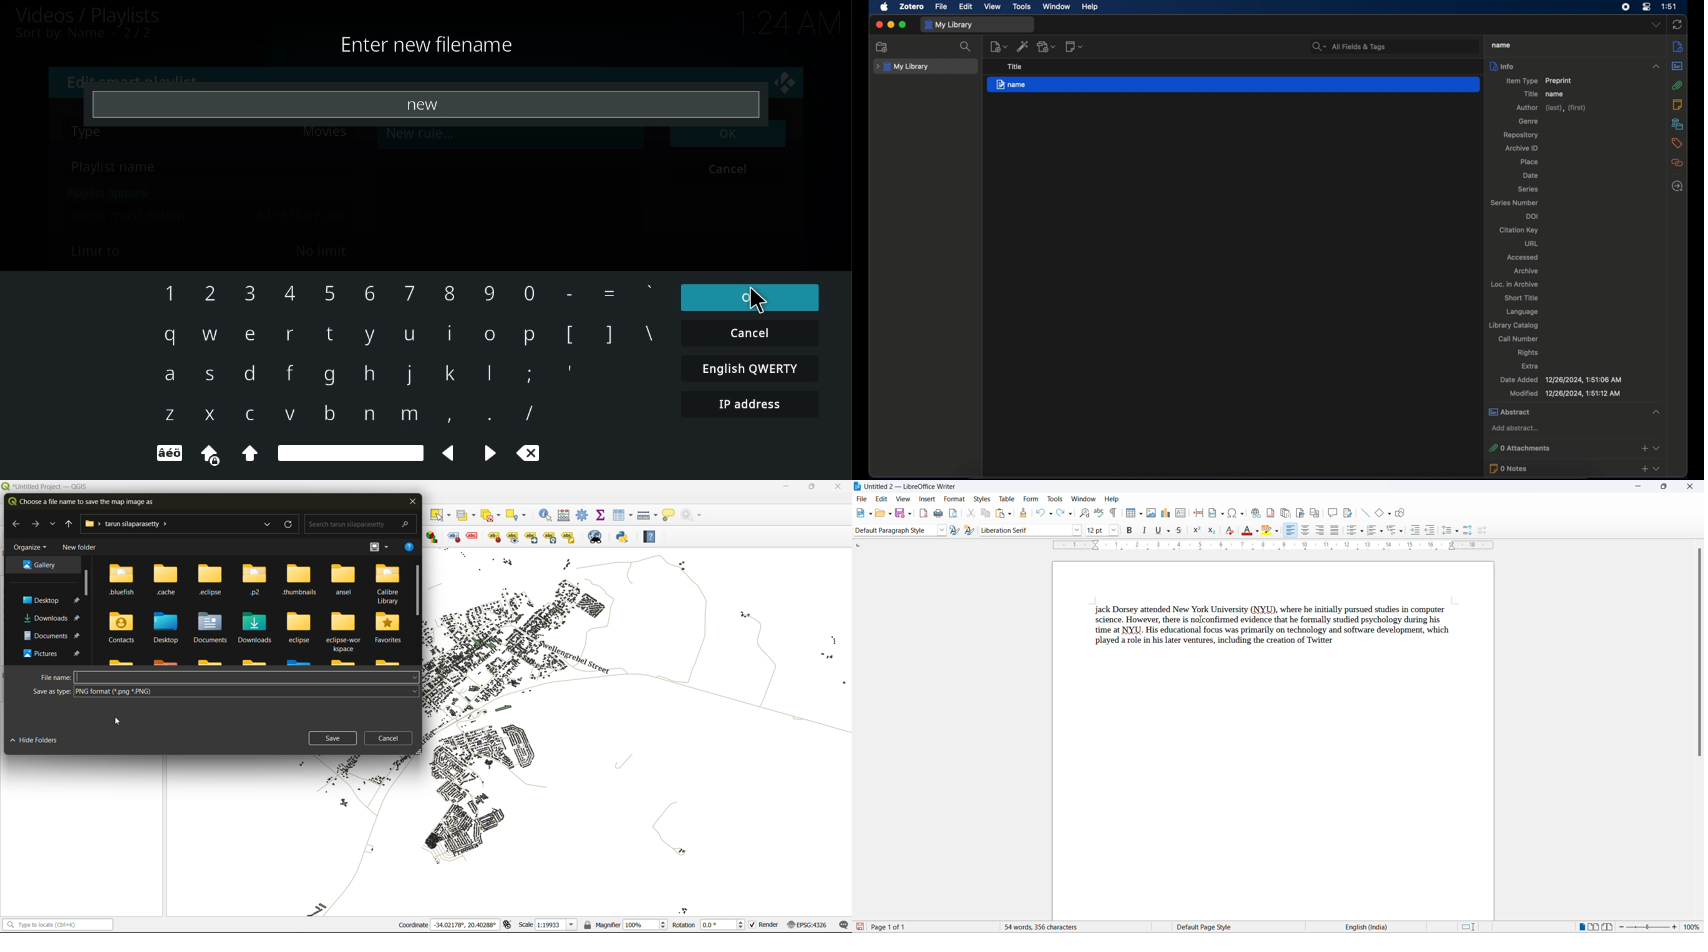 Image resolution: width=1708 pixels, height=952 pixels. What do you see at coordinates (955, 530) in the screenshot?
I see `update selected style` at bounding box center [955, 530].